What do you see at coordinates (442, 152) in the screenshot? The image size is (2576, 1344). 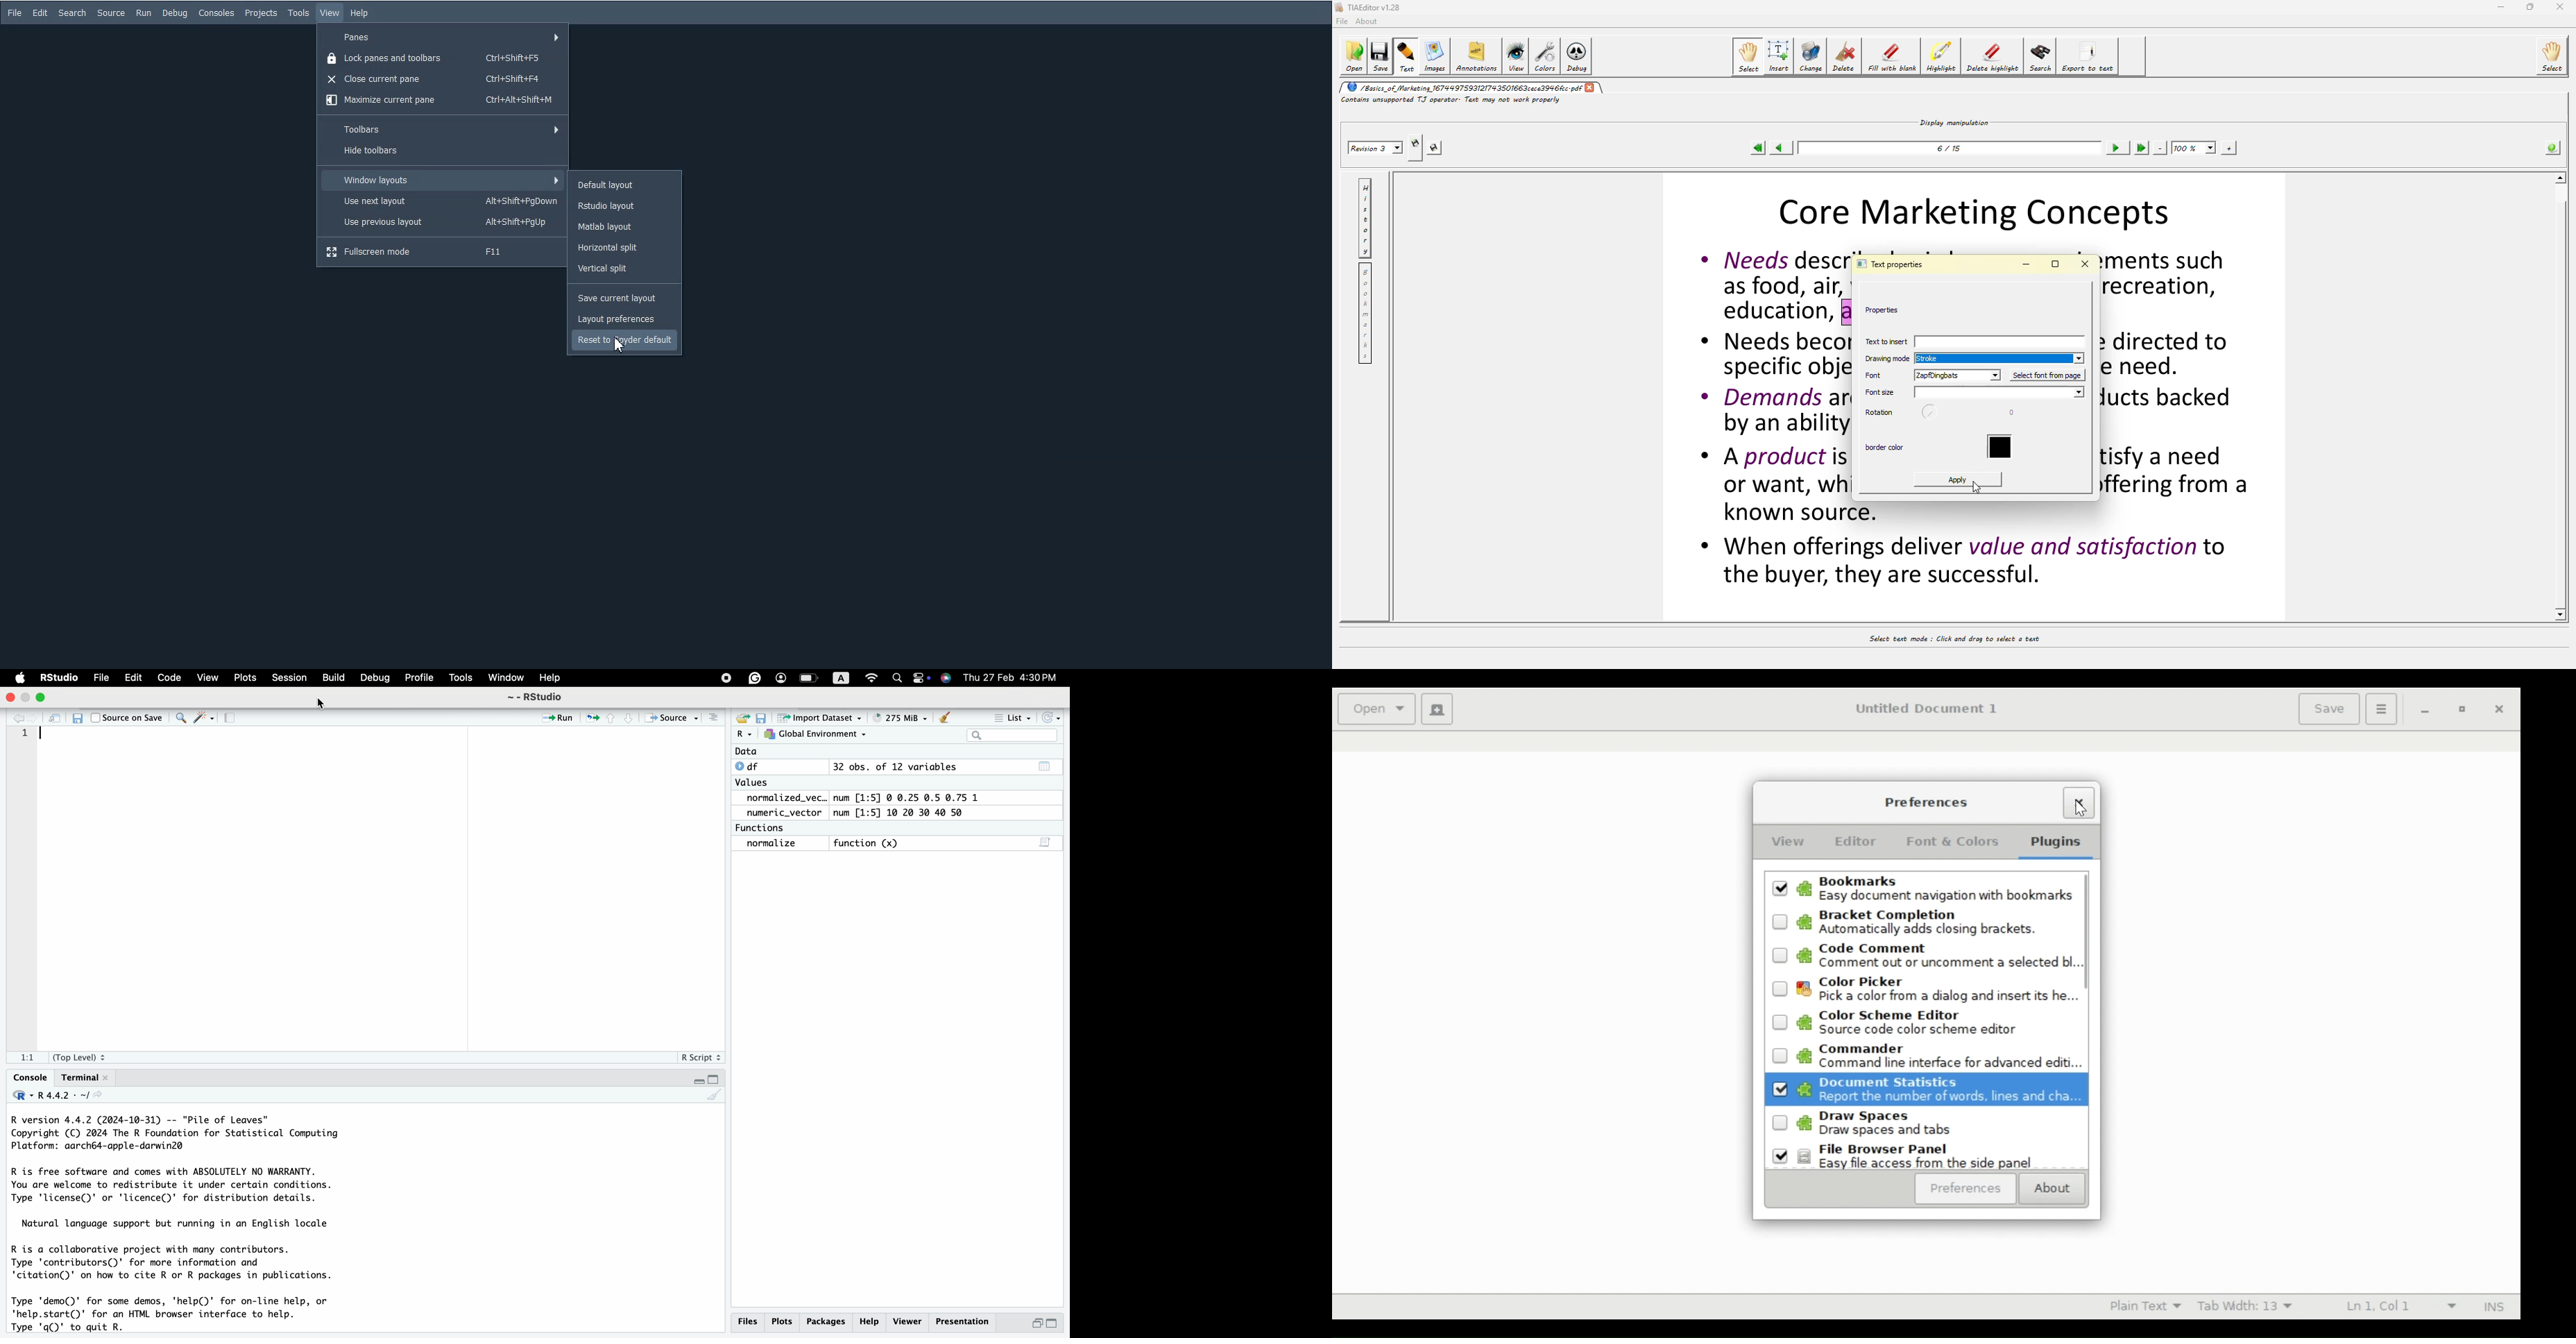 I see `Hide toolbars` at bounding box center [442, 152].